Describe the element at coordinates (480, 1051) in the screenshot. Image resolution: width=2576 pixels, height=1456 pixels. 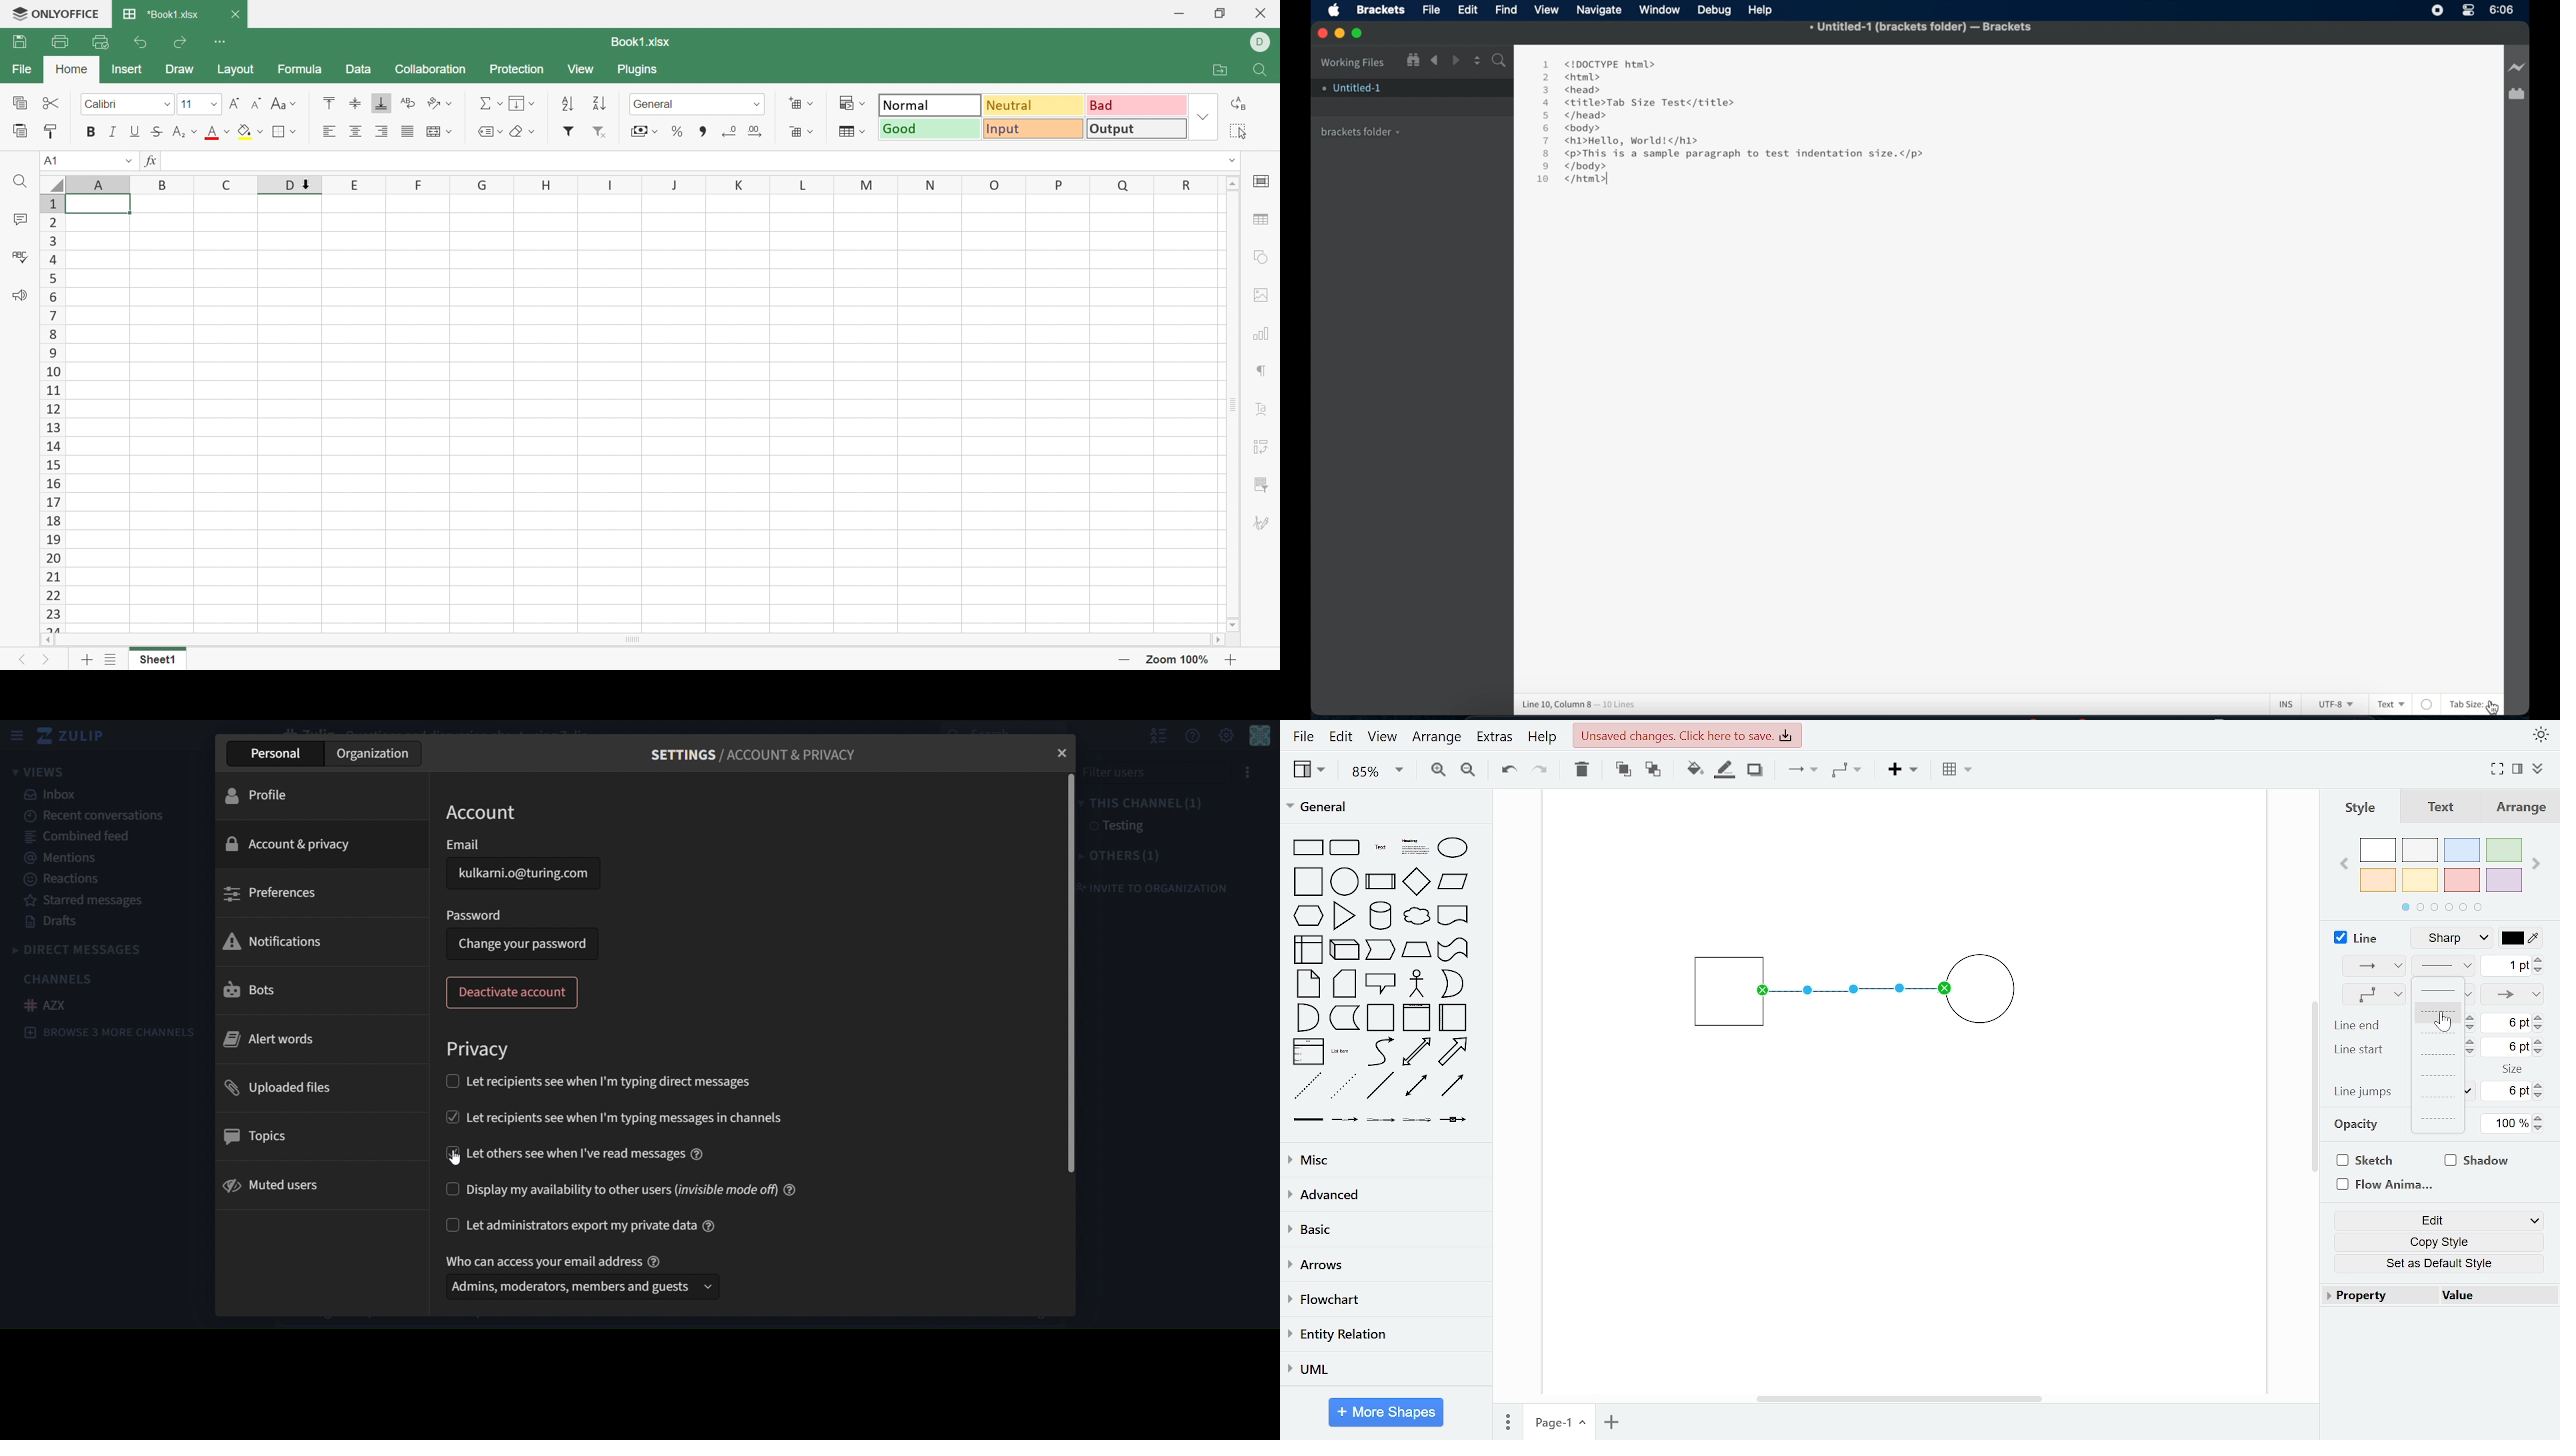
I see `privacy` at that location.